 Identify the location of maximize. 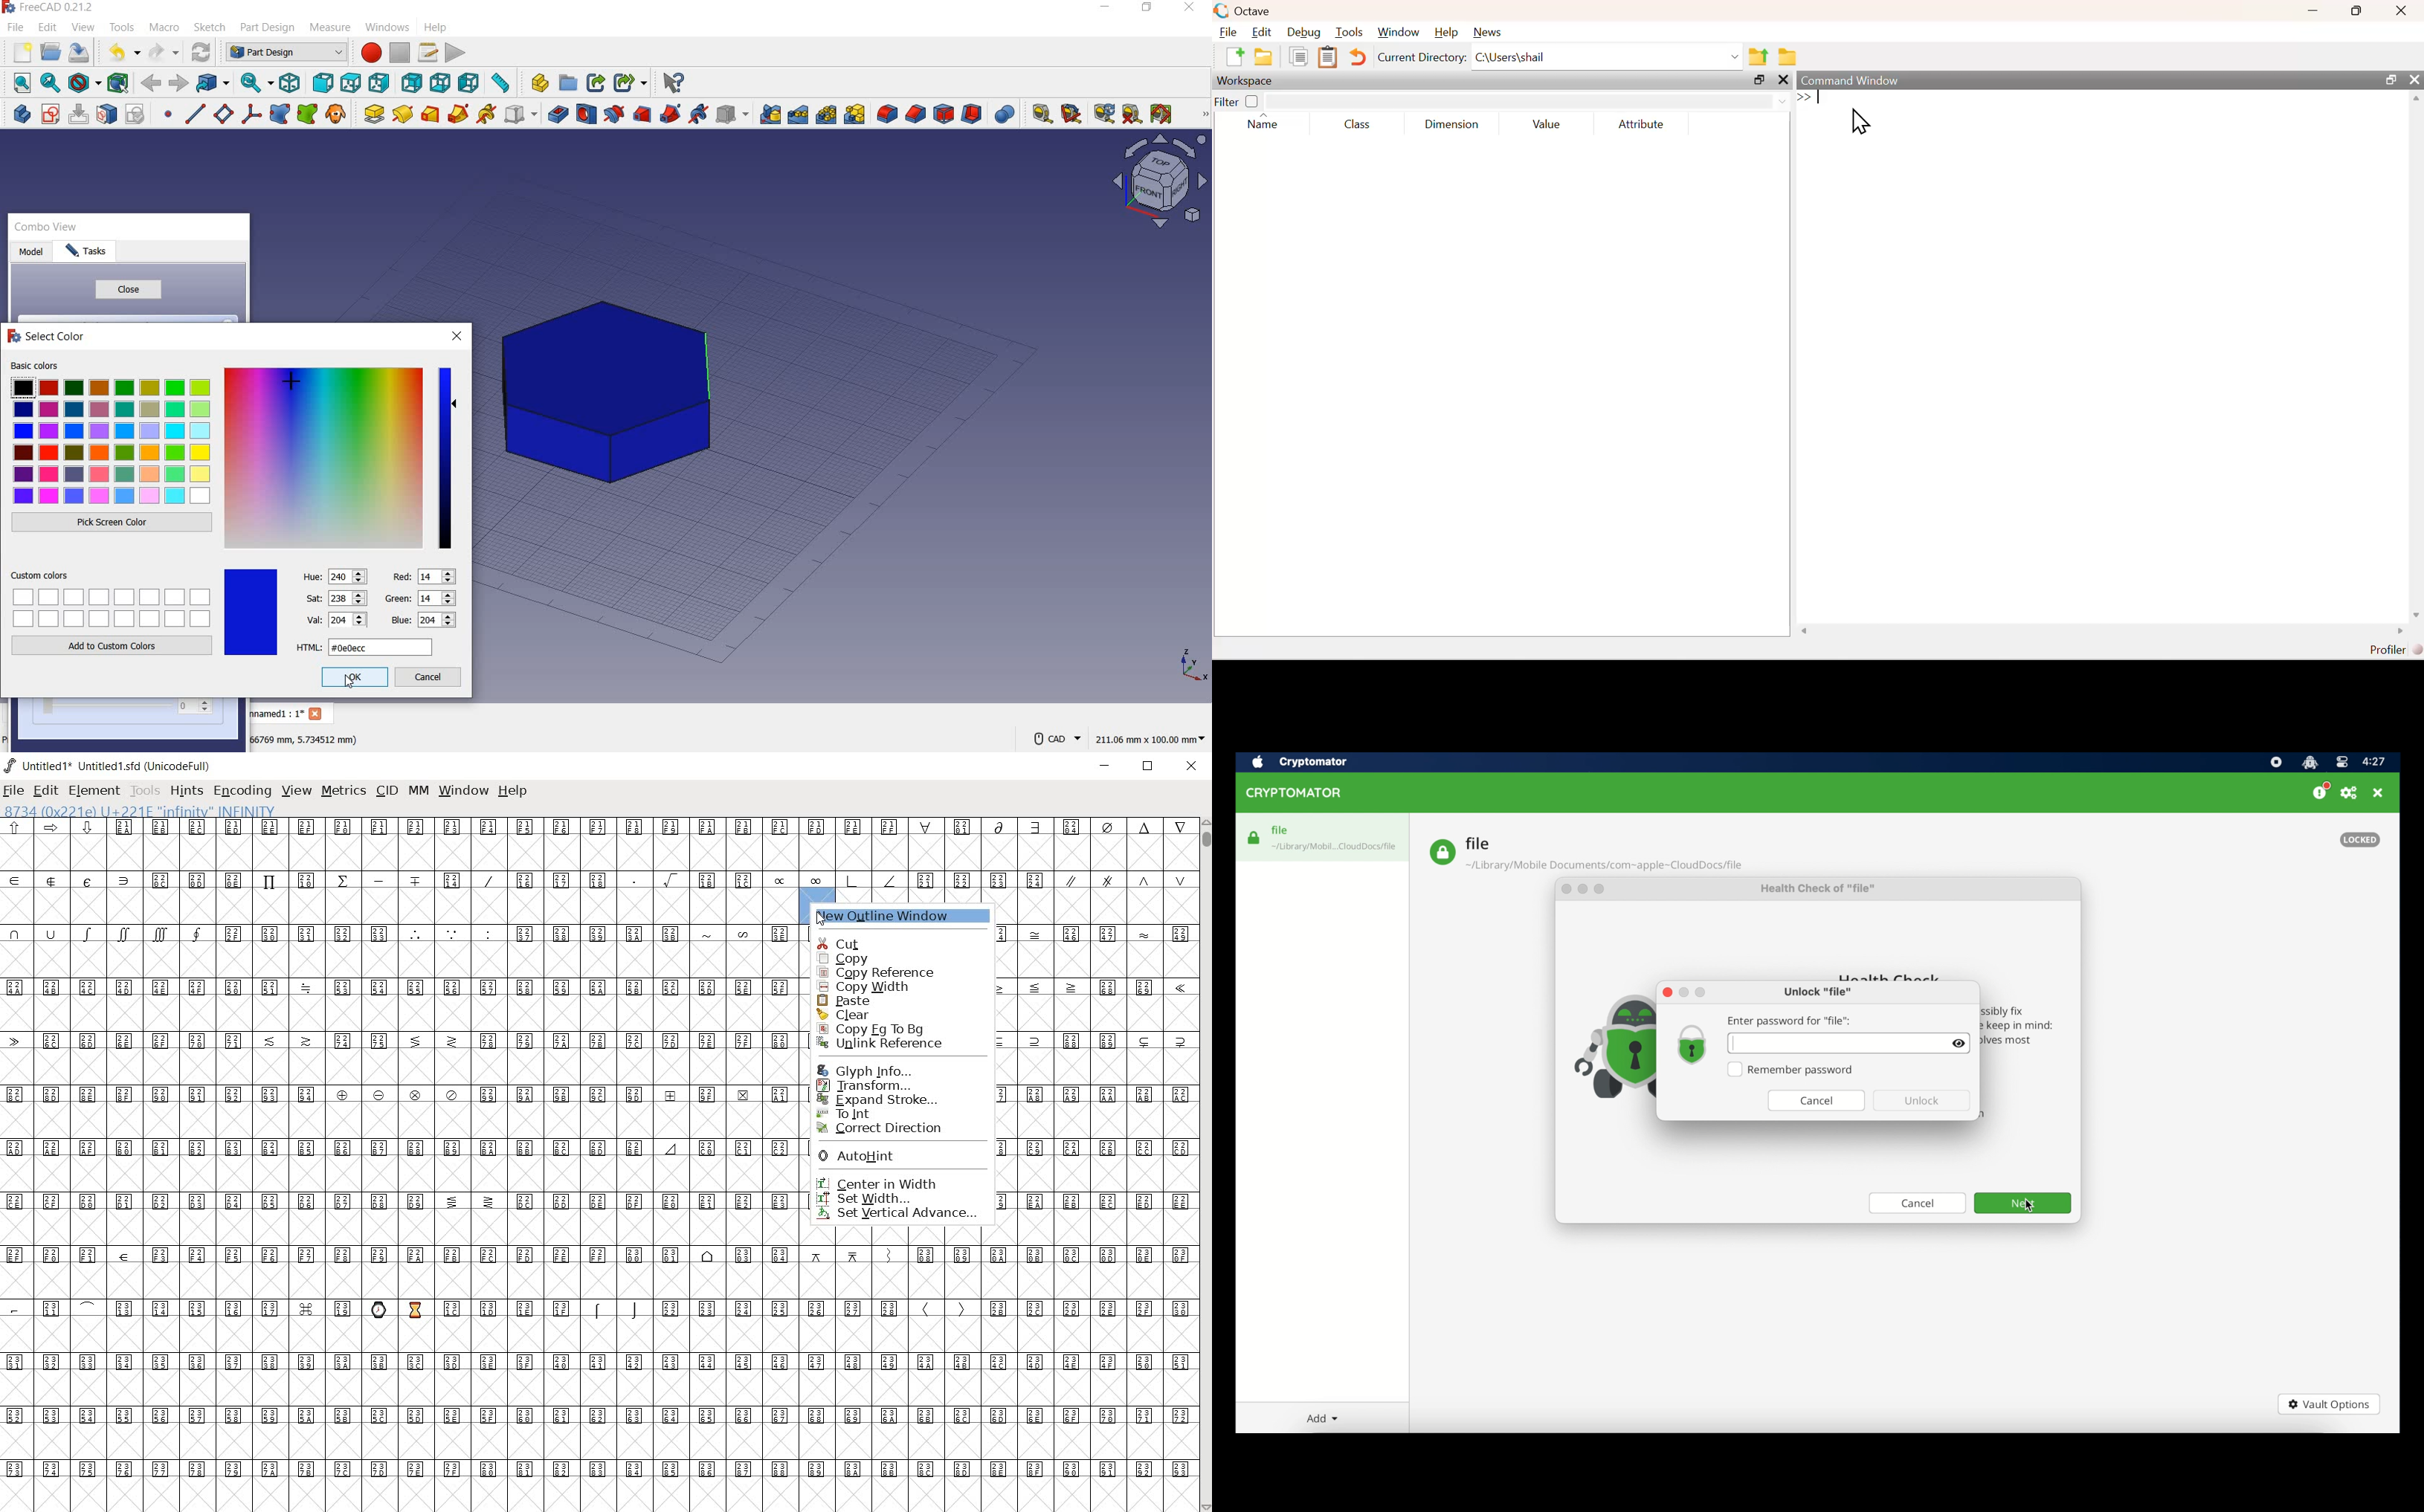
(1701, 993).